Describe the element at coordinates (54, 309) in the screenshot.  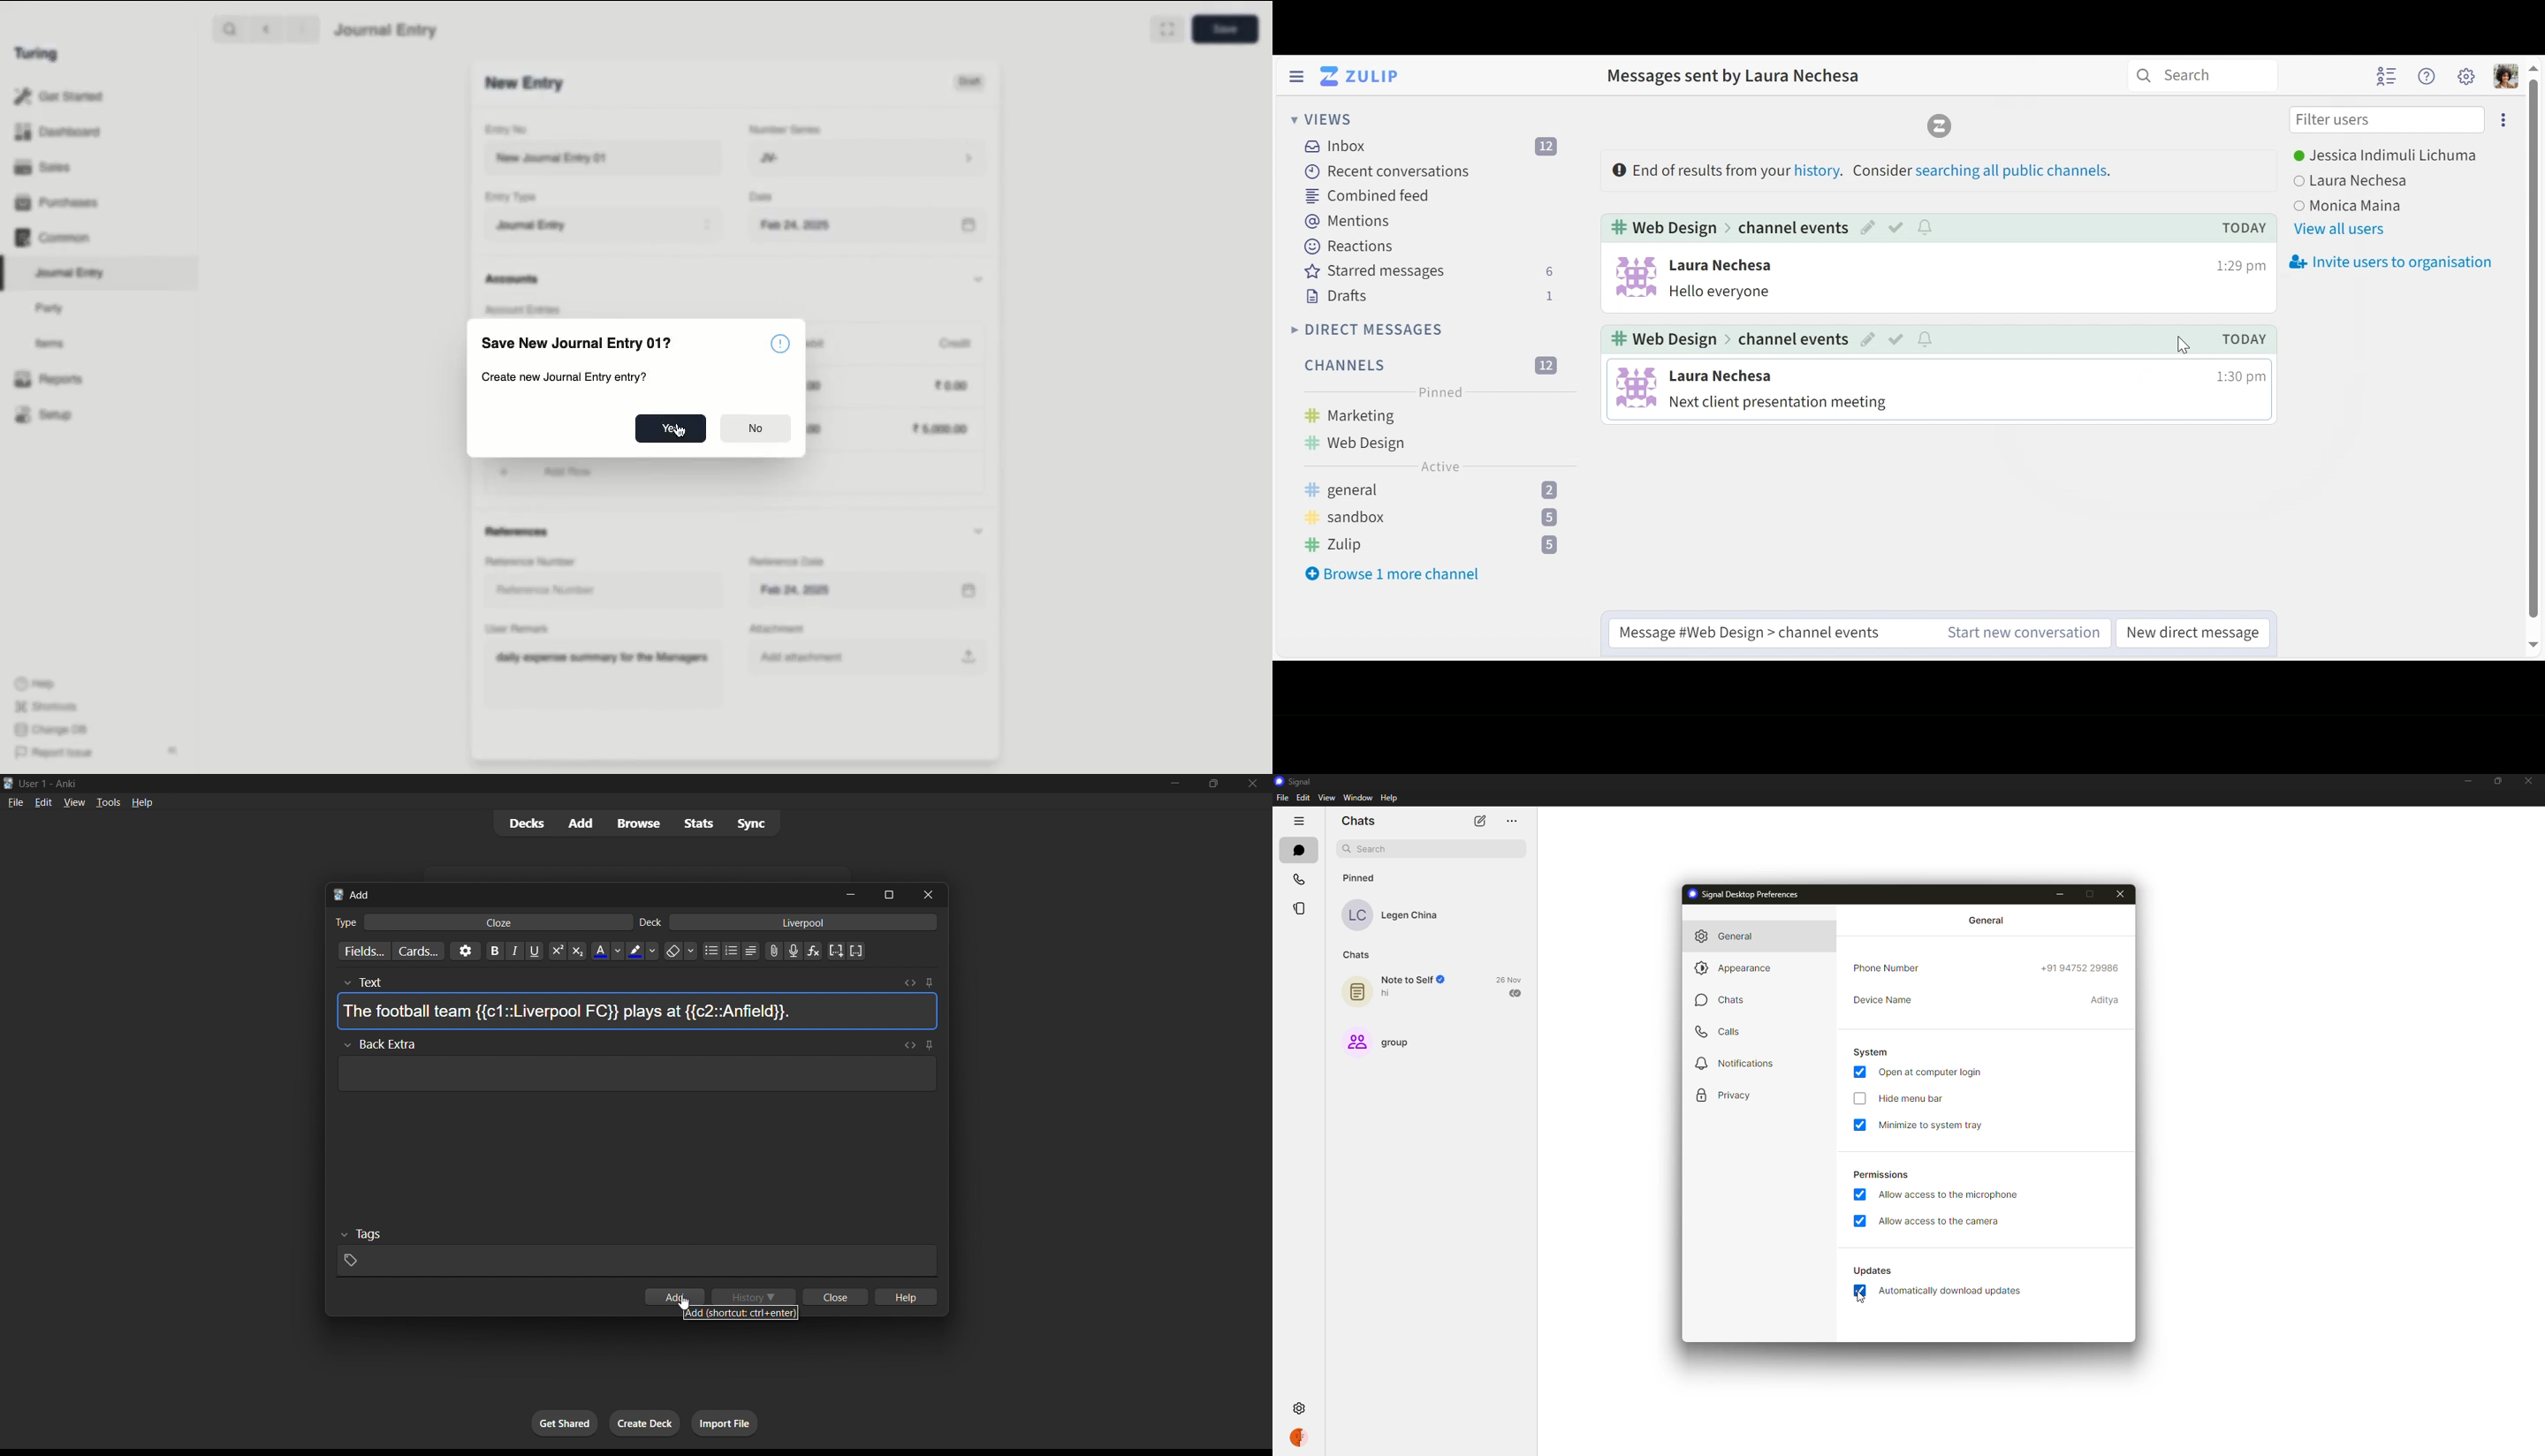
I see `Party` at that location.